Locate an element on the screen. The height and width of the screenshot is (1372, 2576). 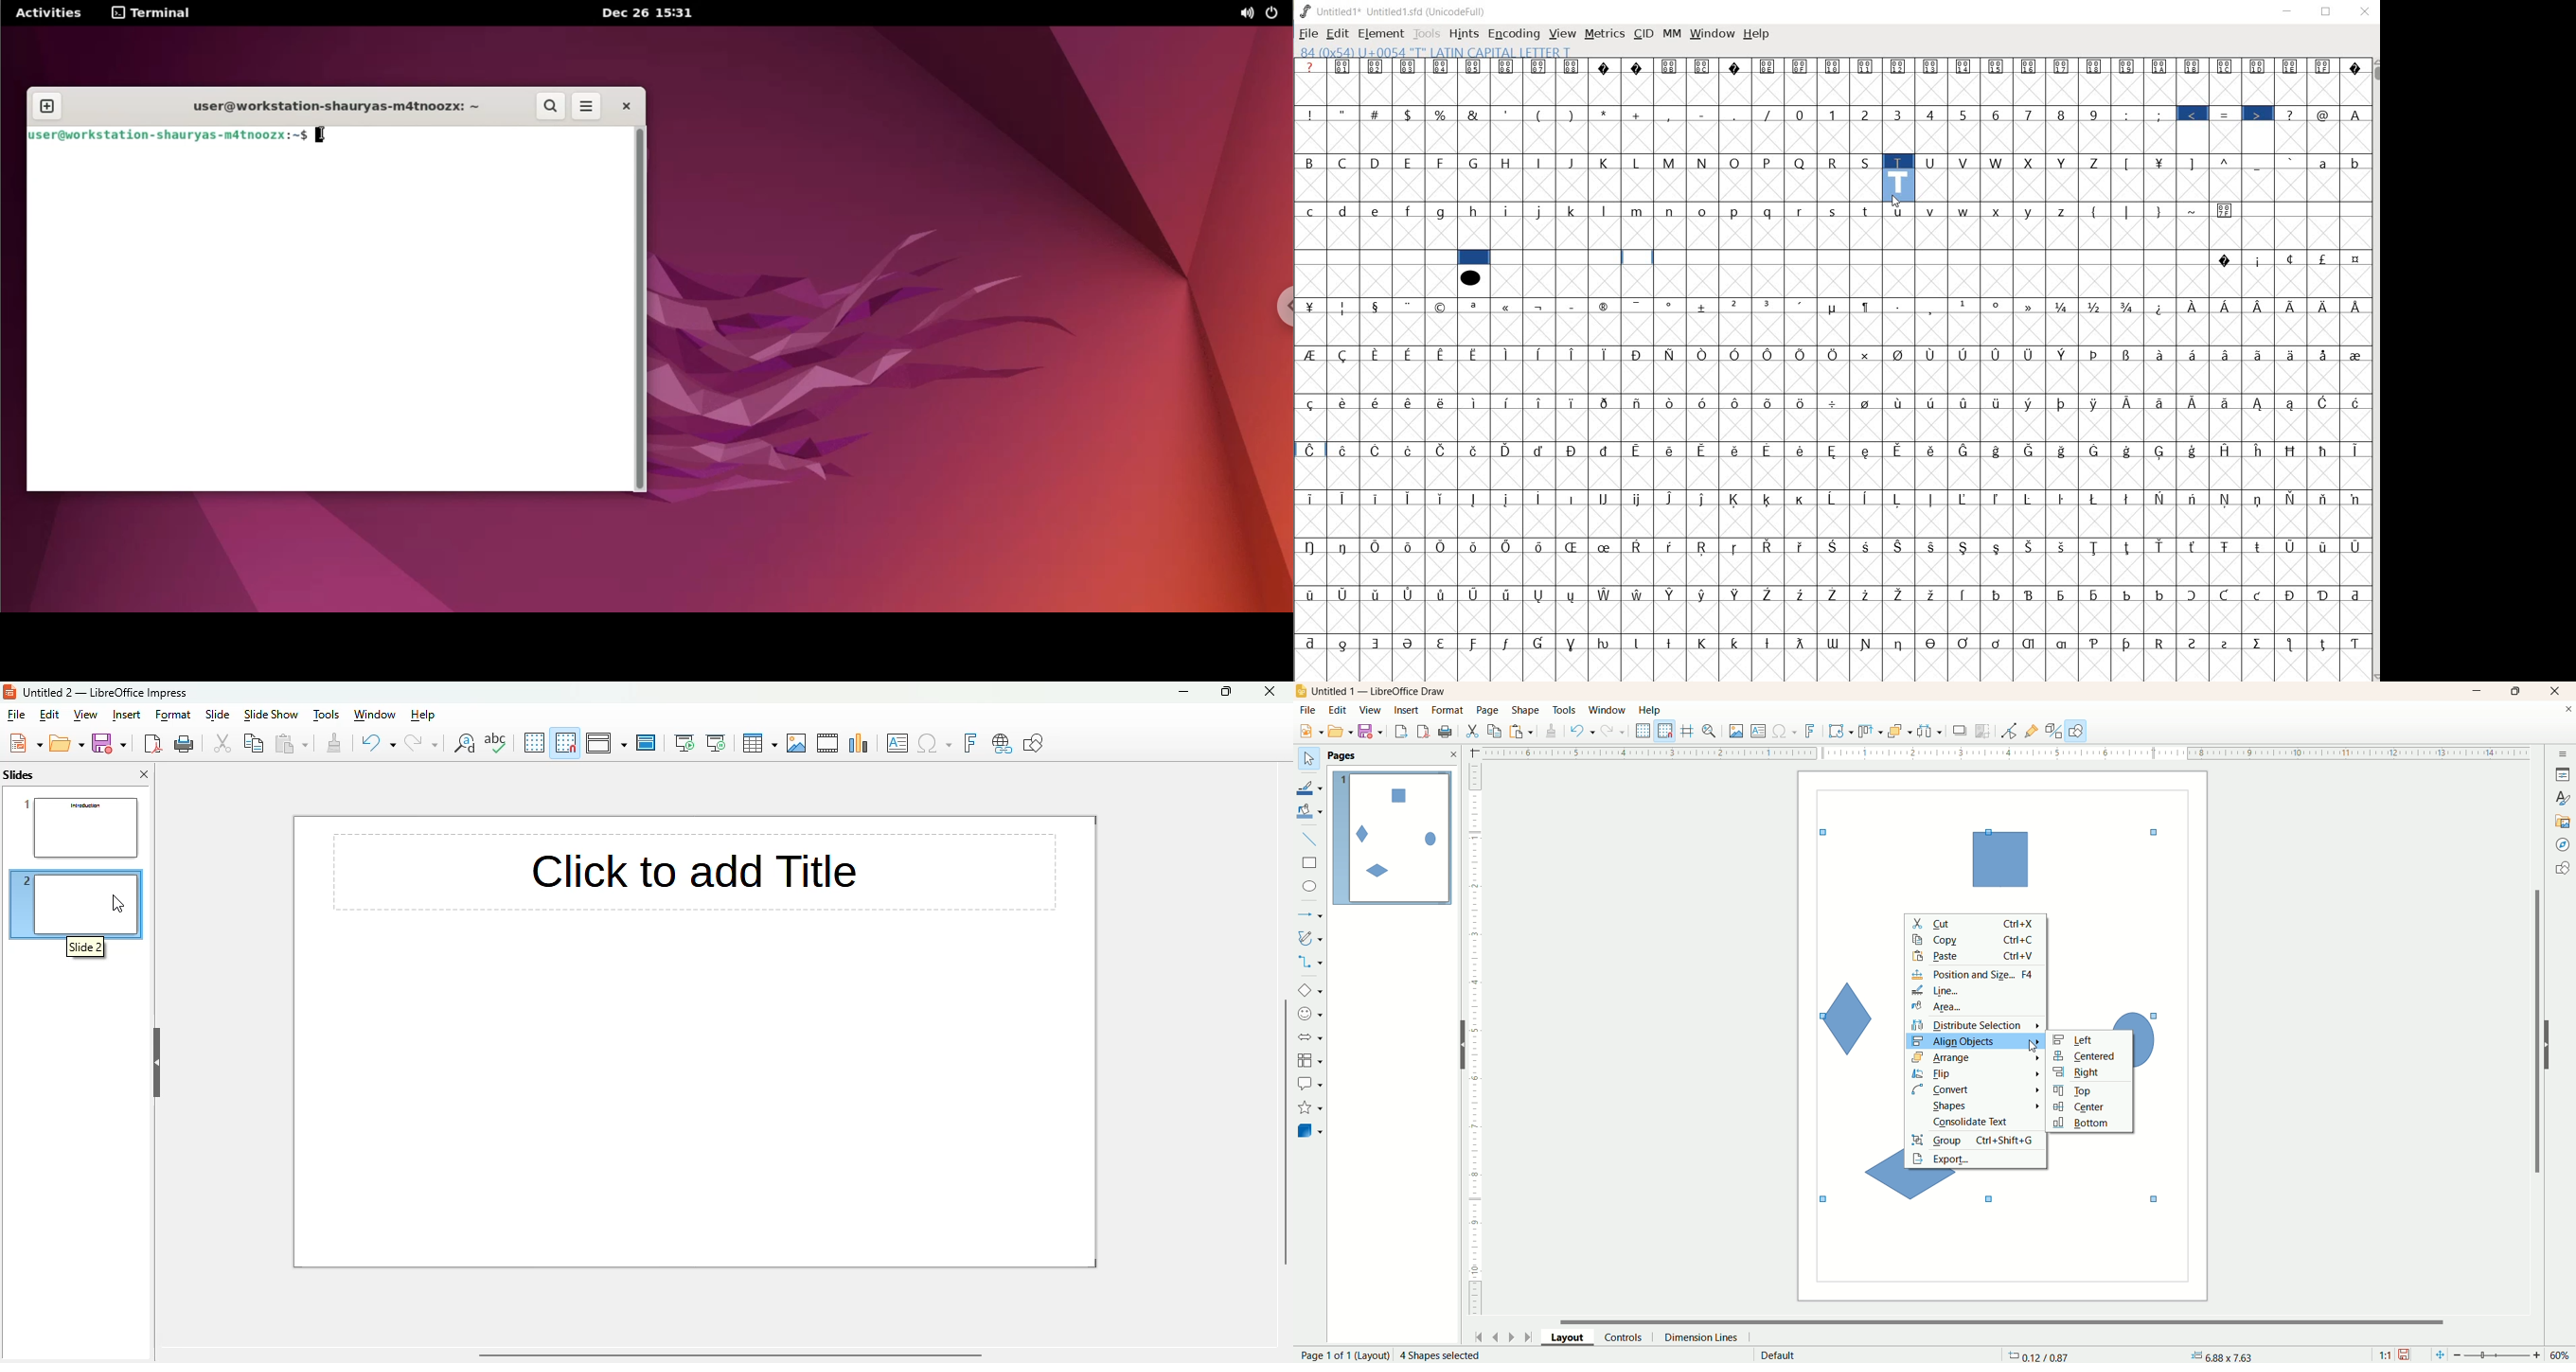
slide is located at coordinates (218, 714).